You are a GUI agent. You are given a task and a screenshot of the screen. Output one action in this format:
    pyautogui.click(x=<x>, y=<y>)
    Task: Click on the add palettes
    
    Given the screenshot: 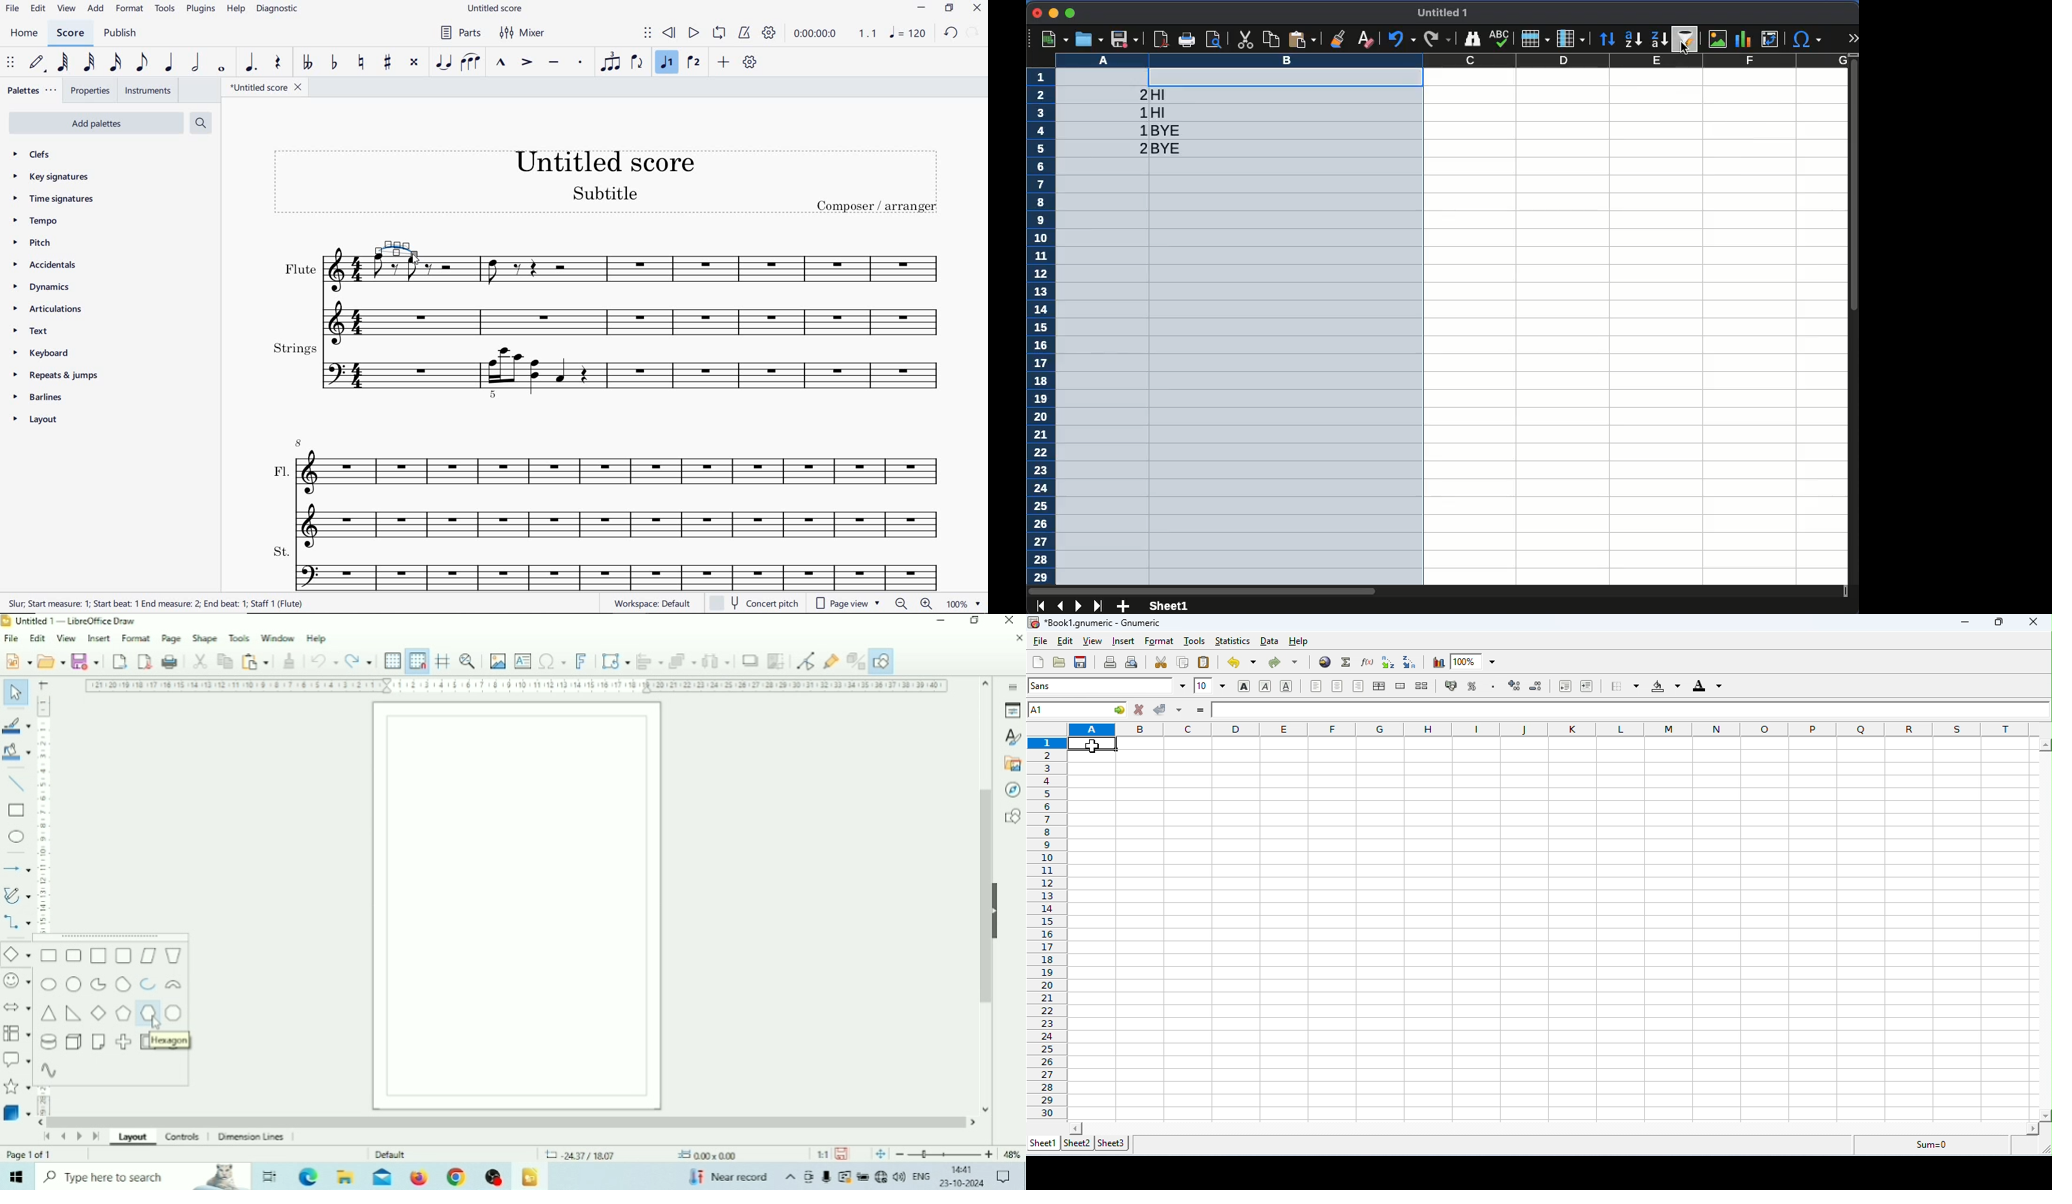 What is the action you would take?
    pyautogui.click(x=97, y=122)
    